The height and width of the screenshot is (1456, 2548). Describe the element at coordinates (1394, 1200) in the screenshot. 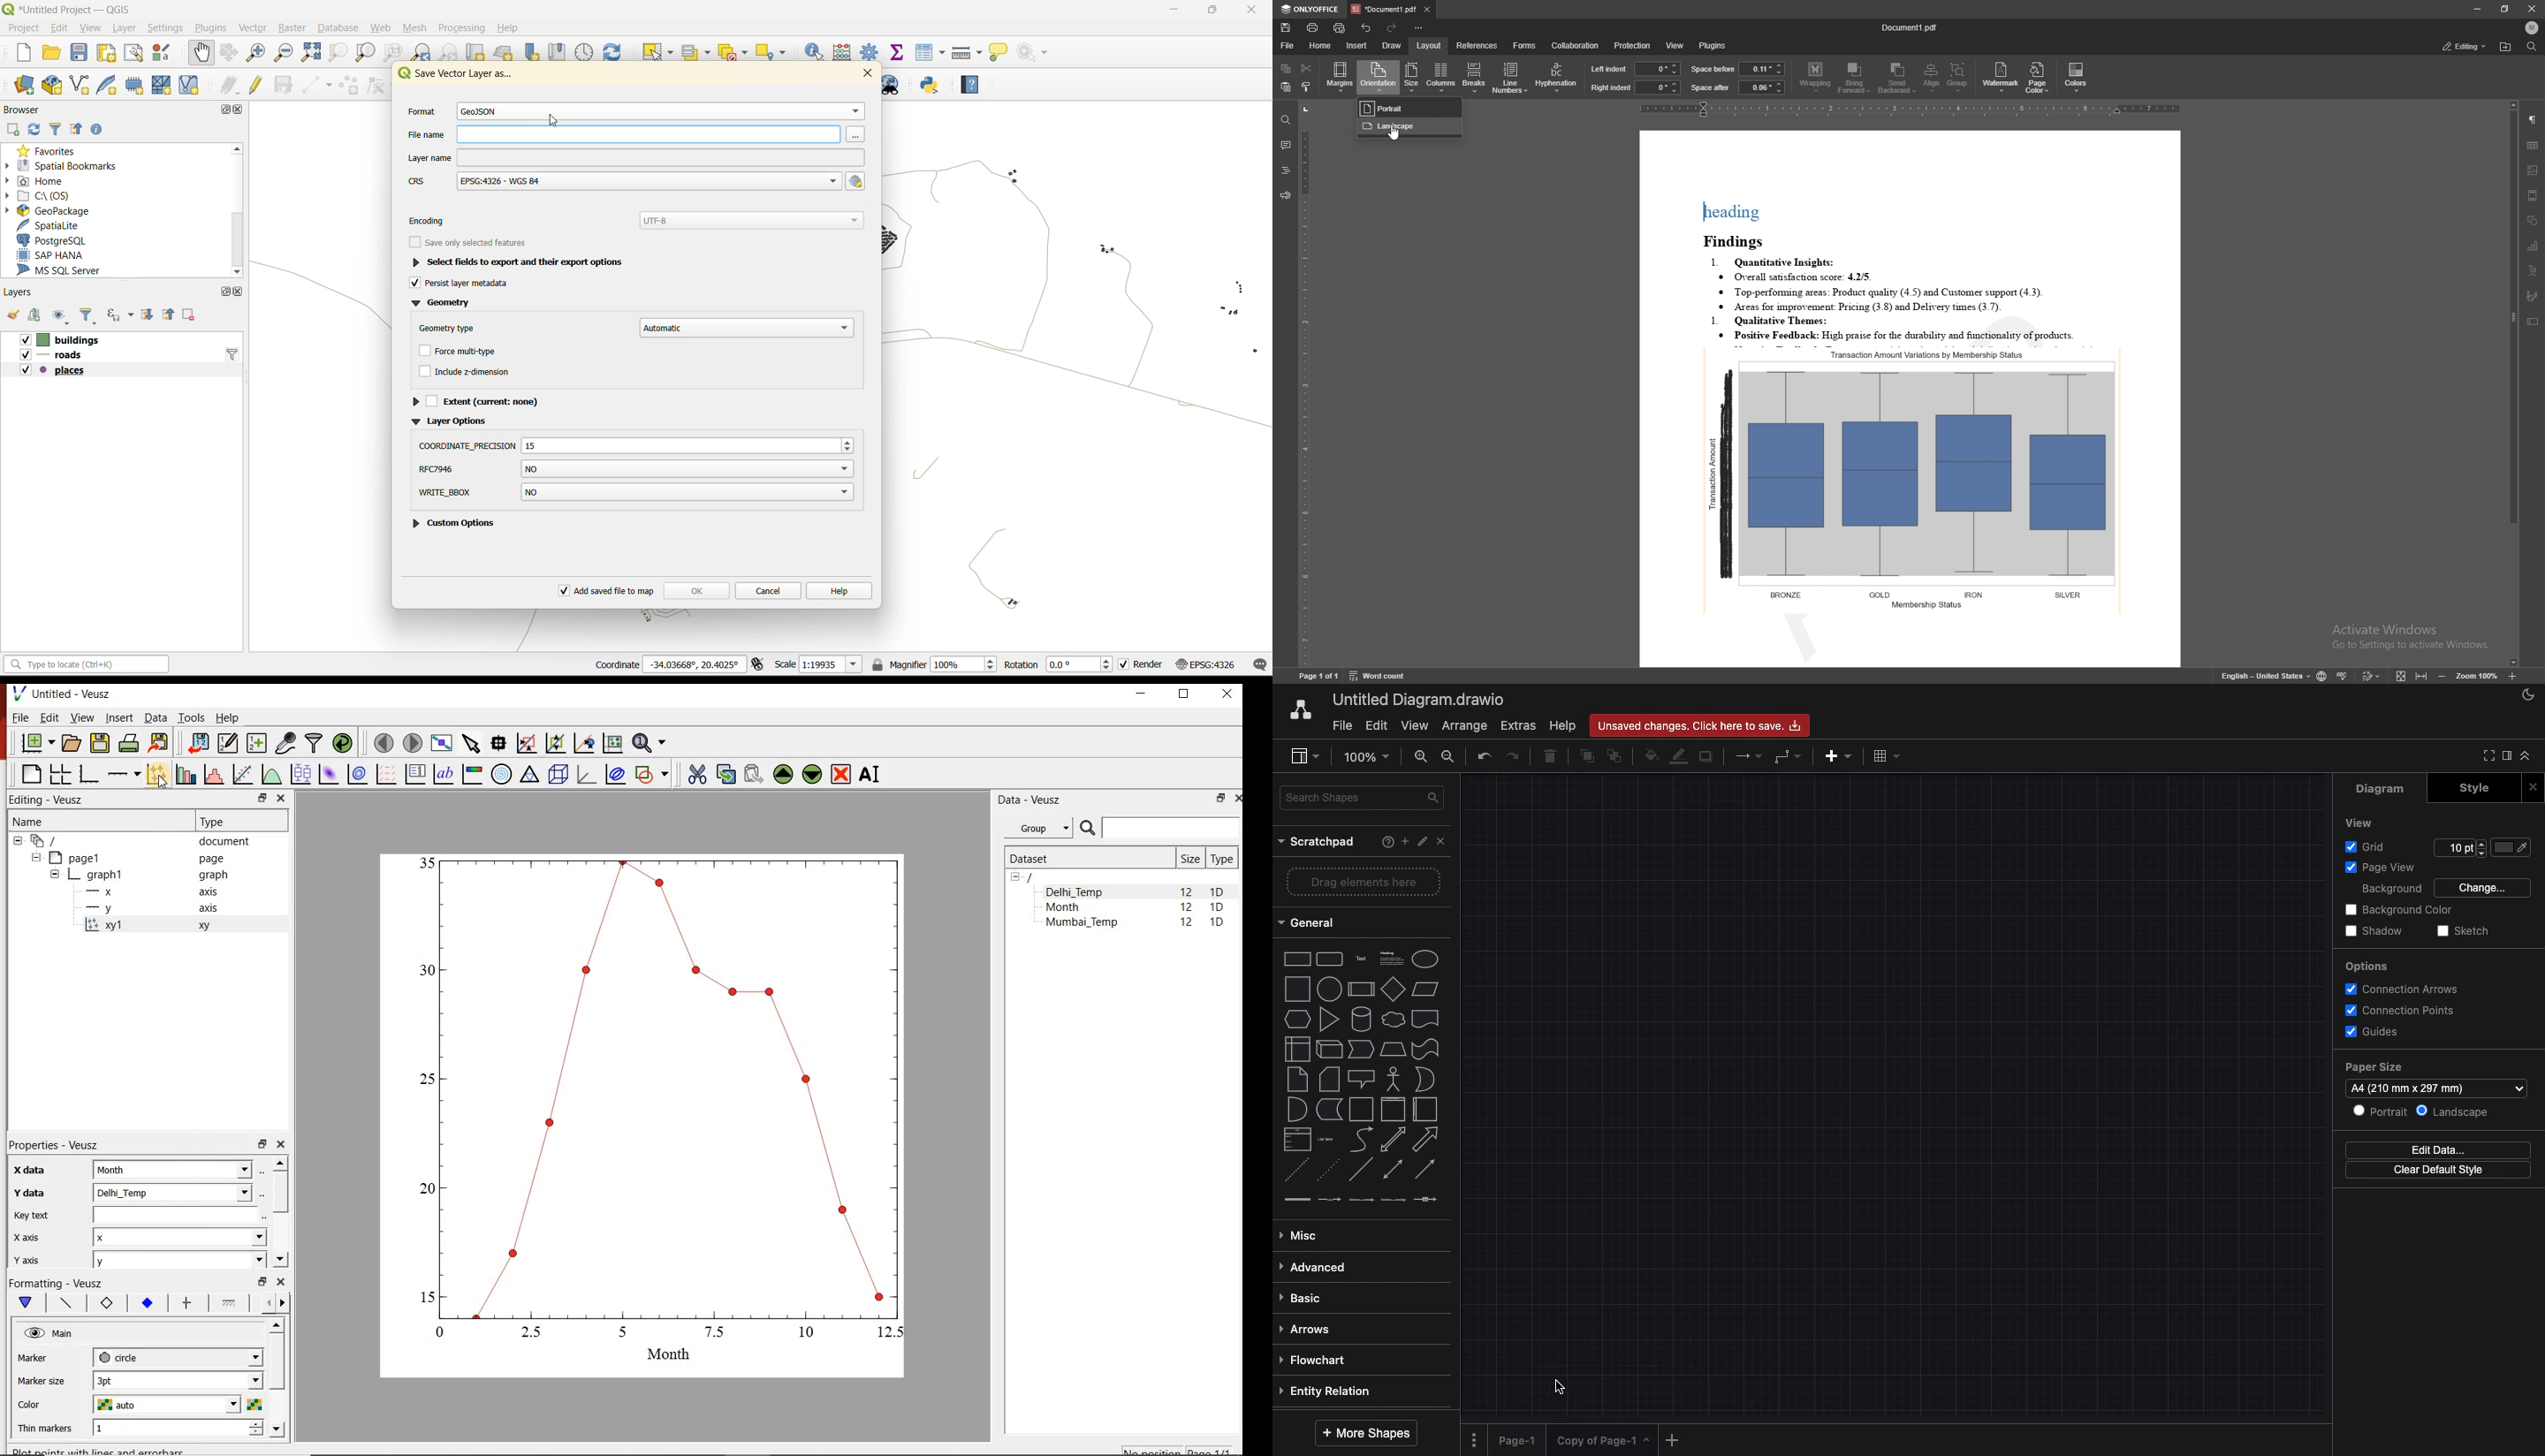

I see `connector with 3 labels` at that location.